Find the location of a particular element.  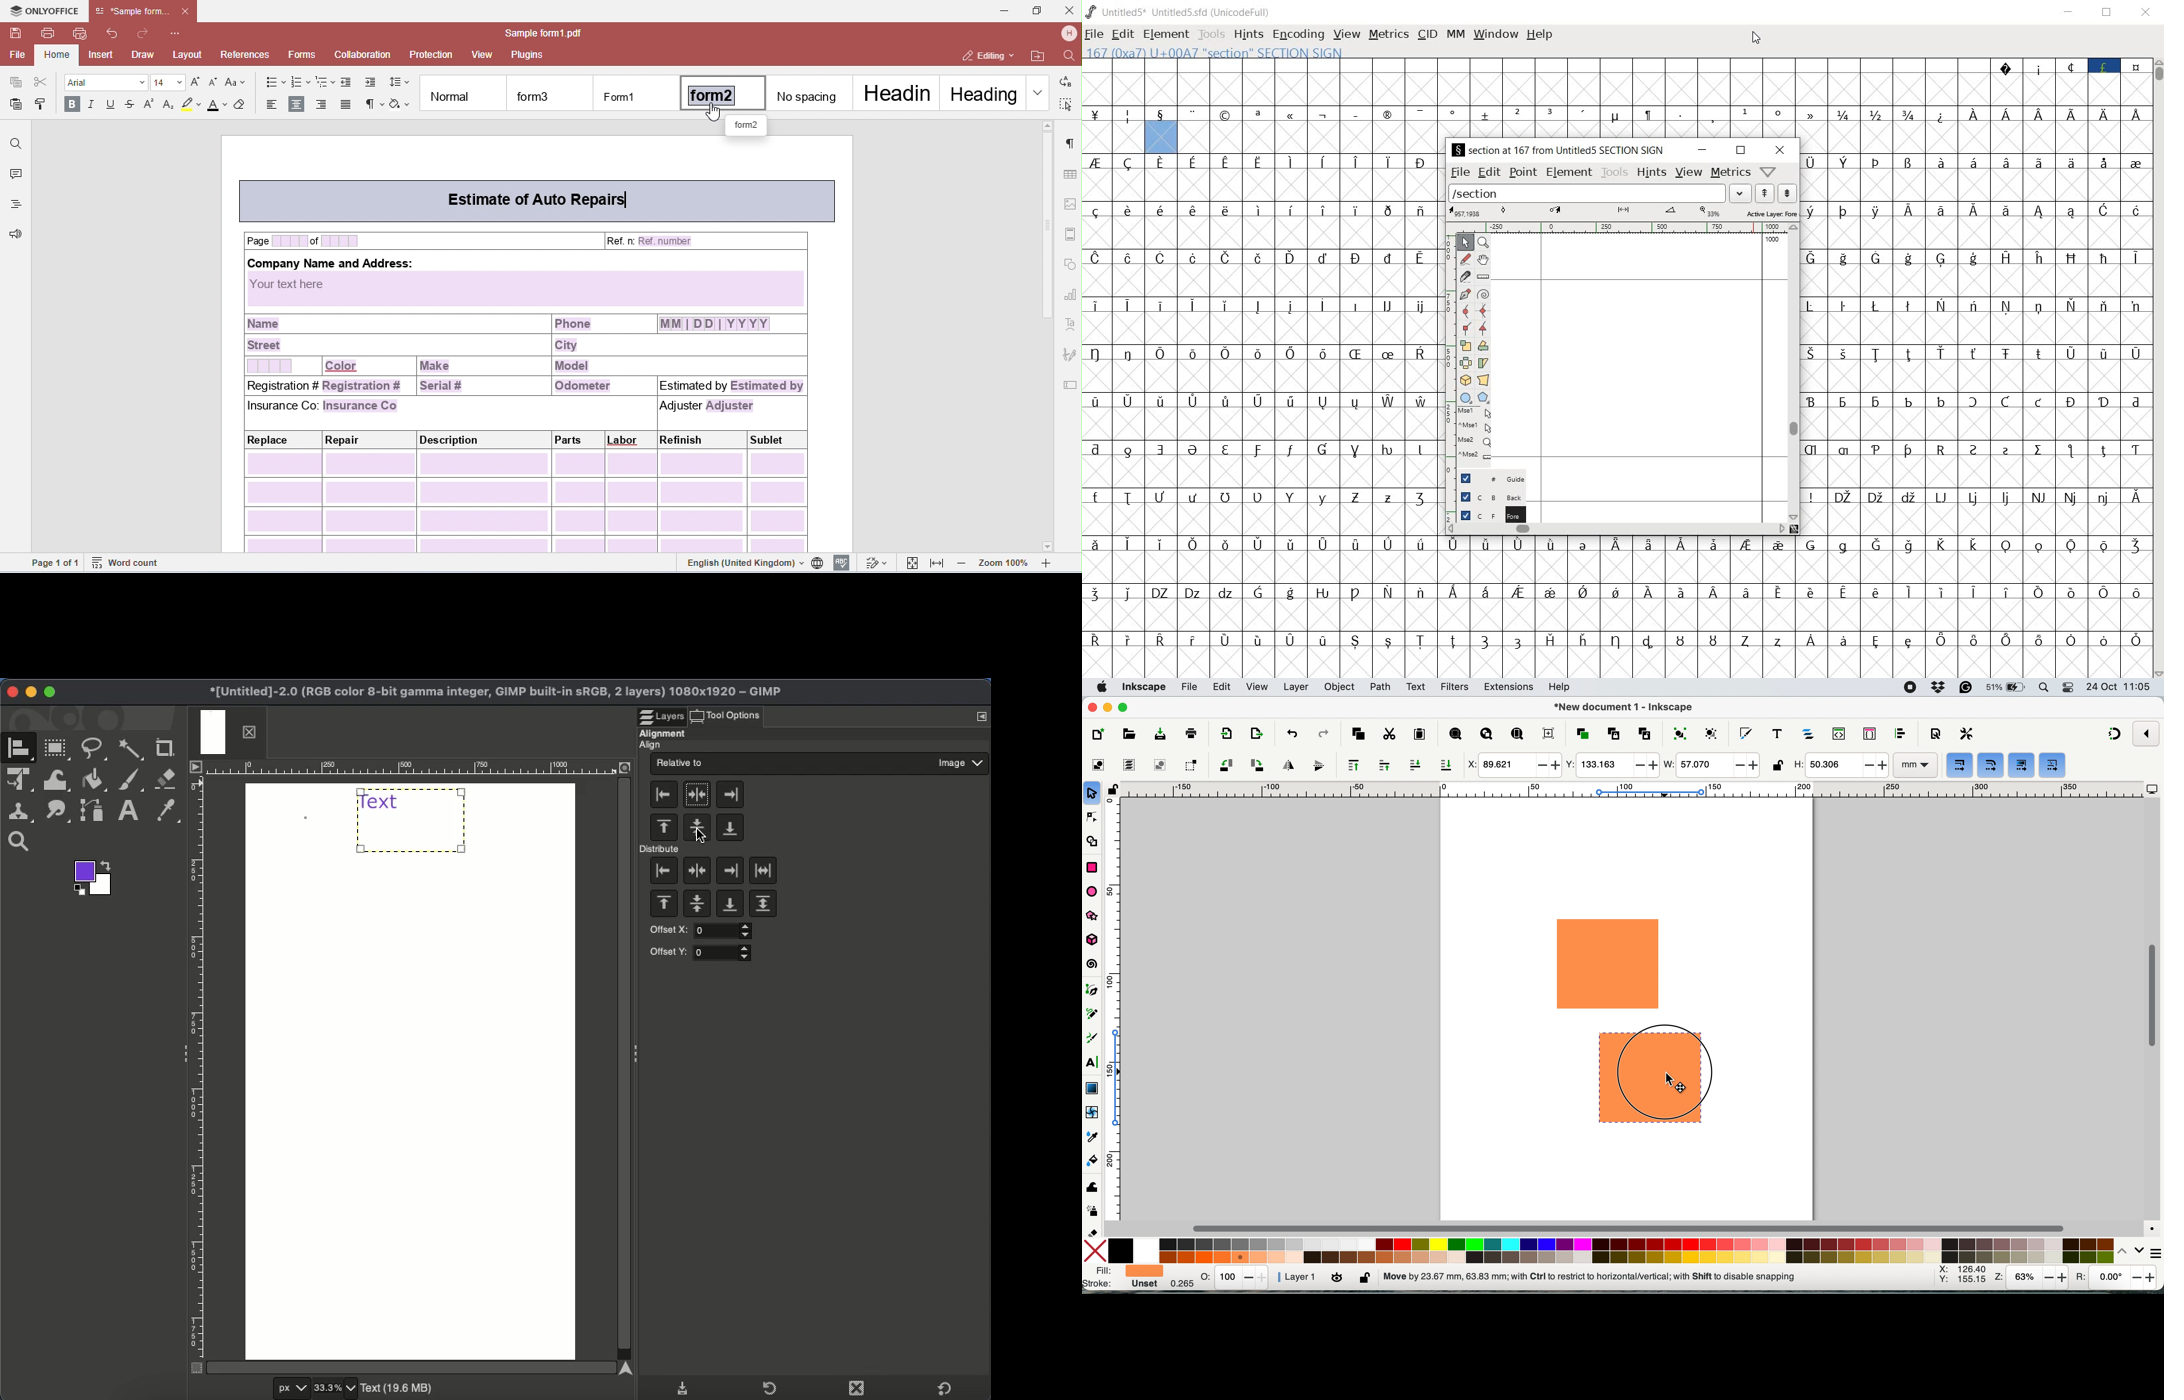

restore is located at coordinates (1740, 151).